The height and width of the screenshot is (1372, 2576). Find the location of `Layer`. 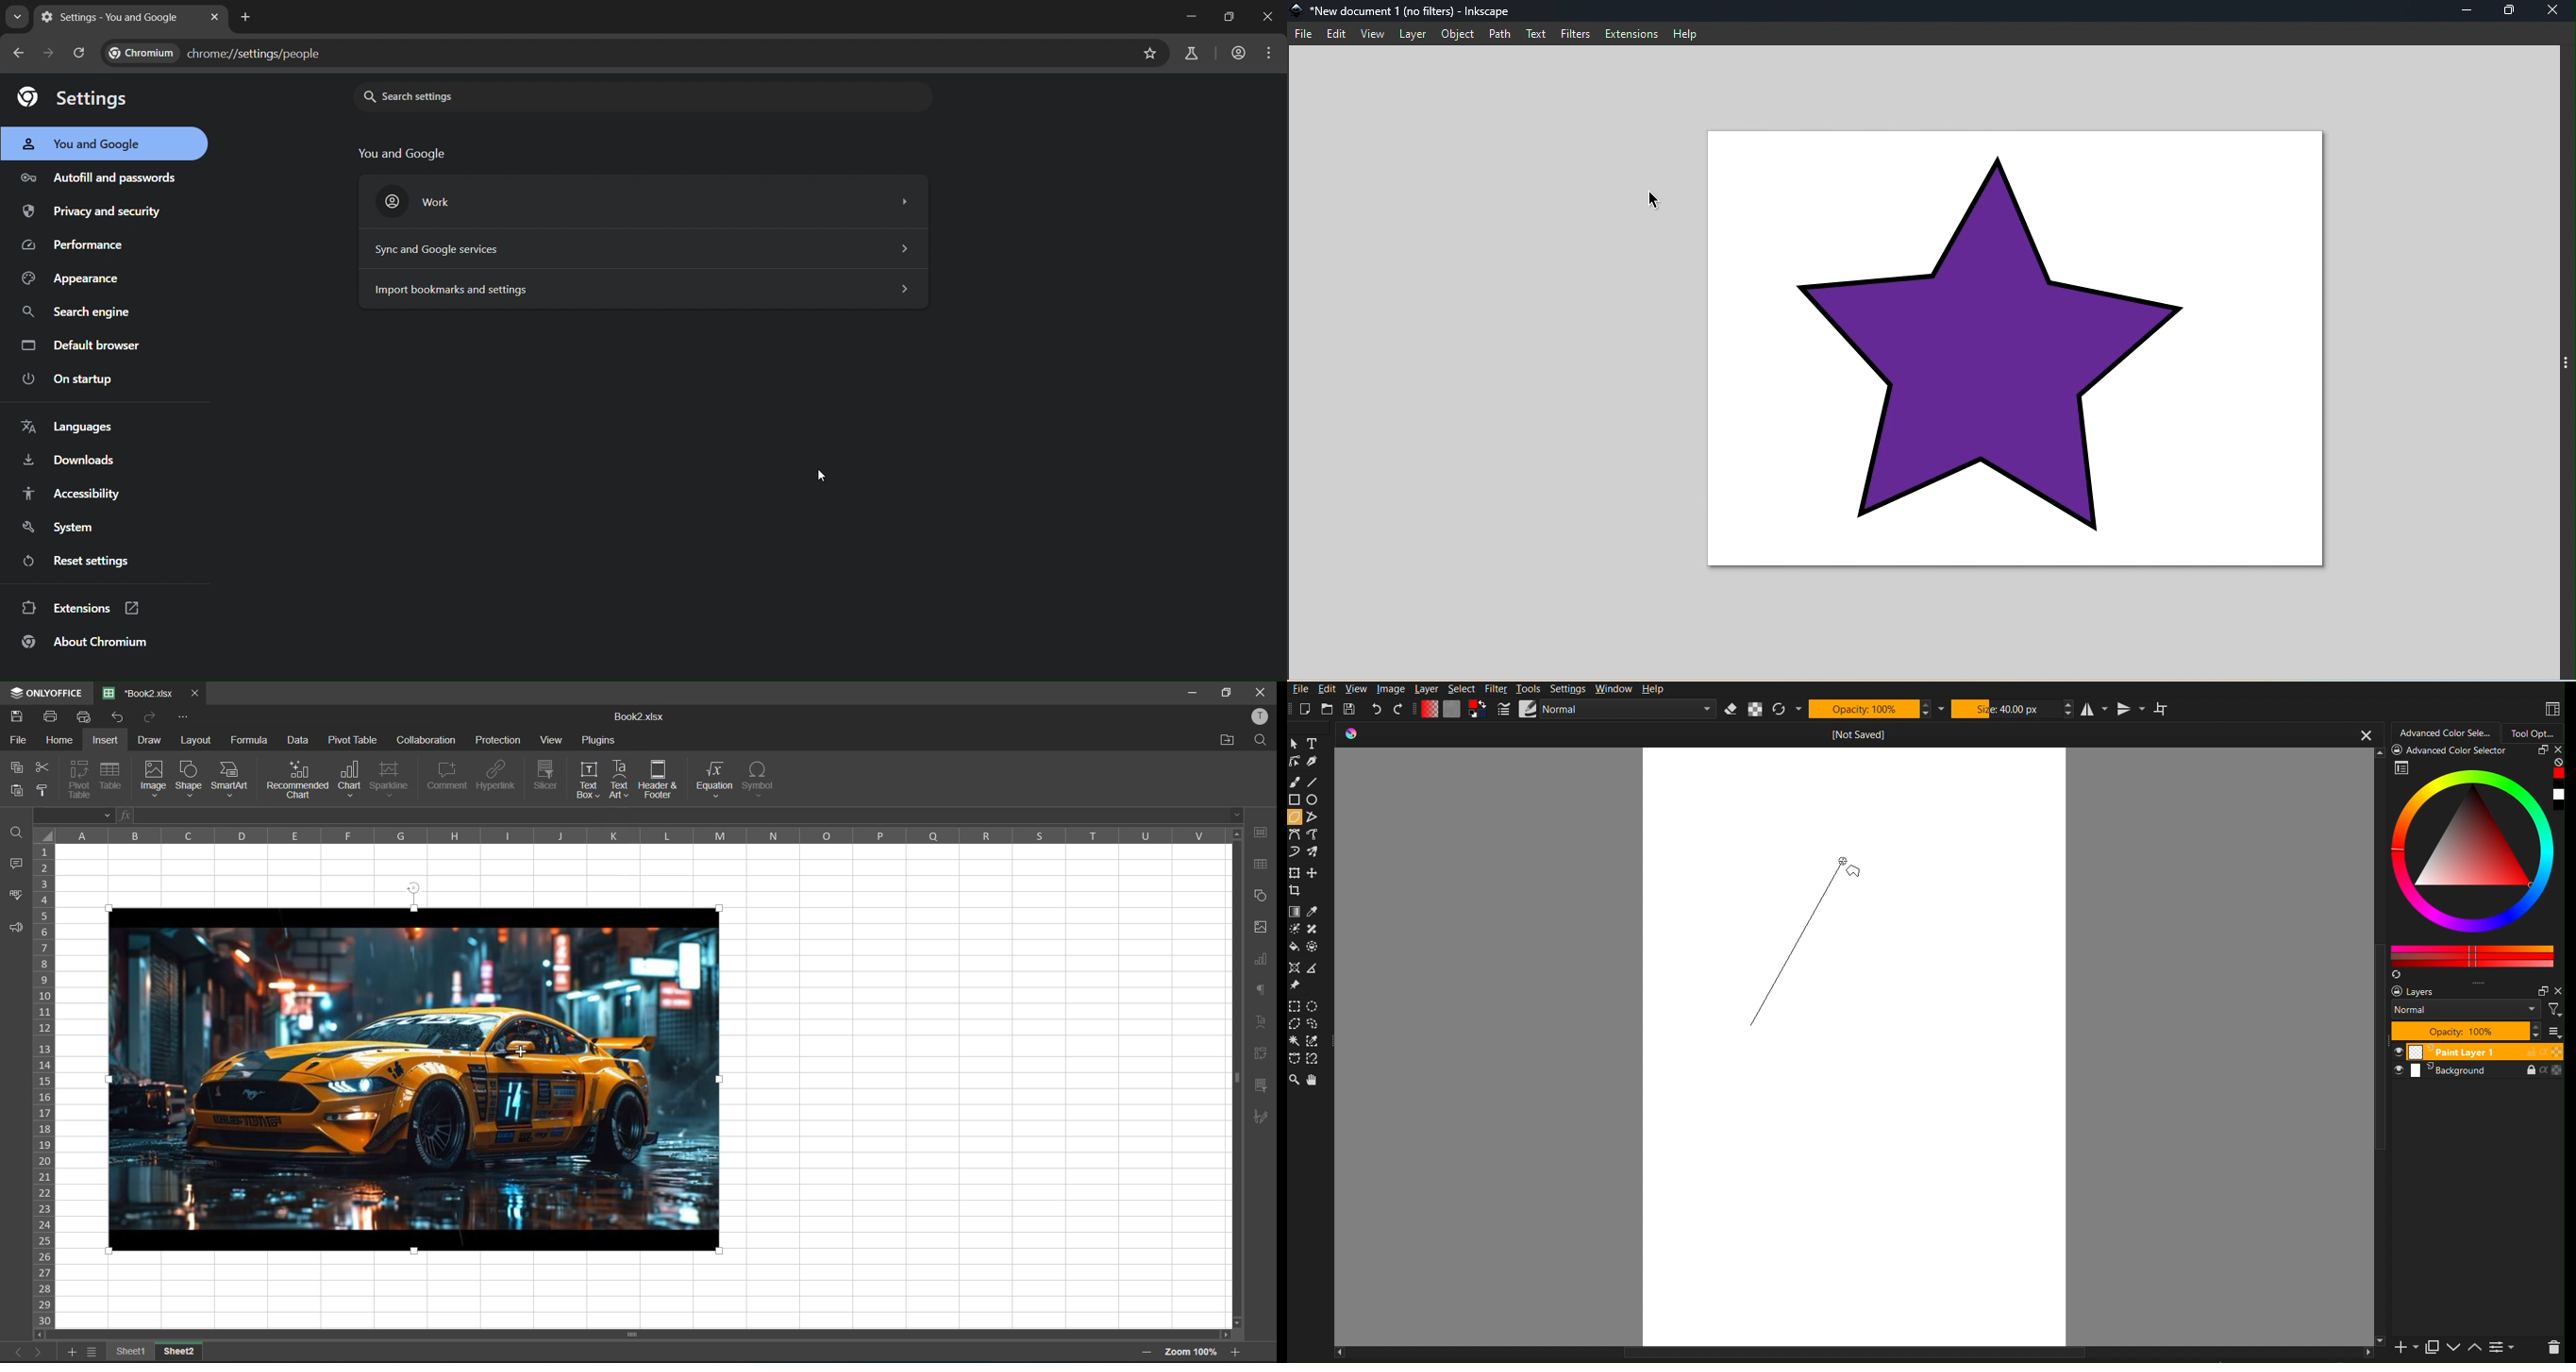

Layer is located at coordinates (1426, 690).